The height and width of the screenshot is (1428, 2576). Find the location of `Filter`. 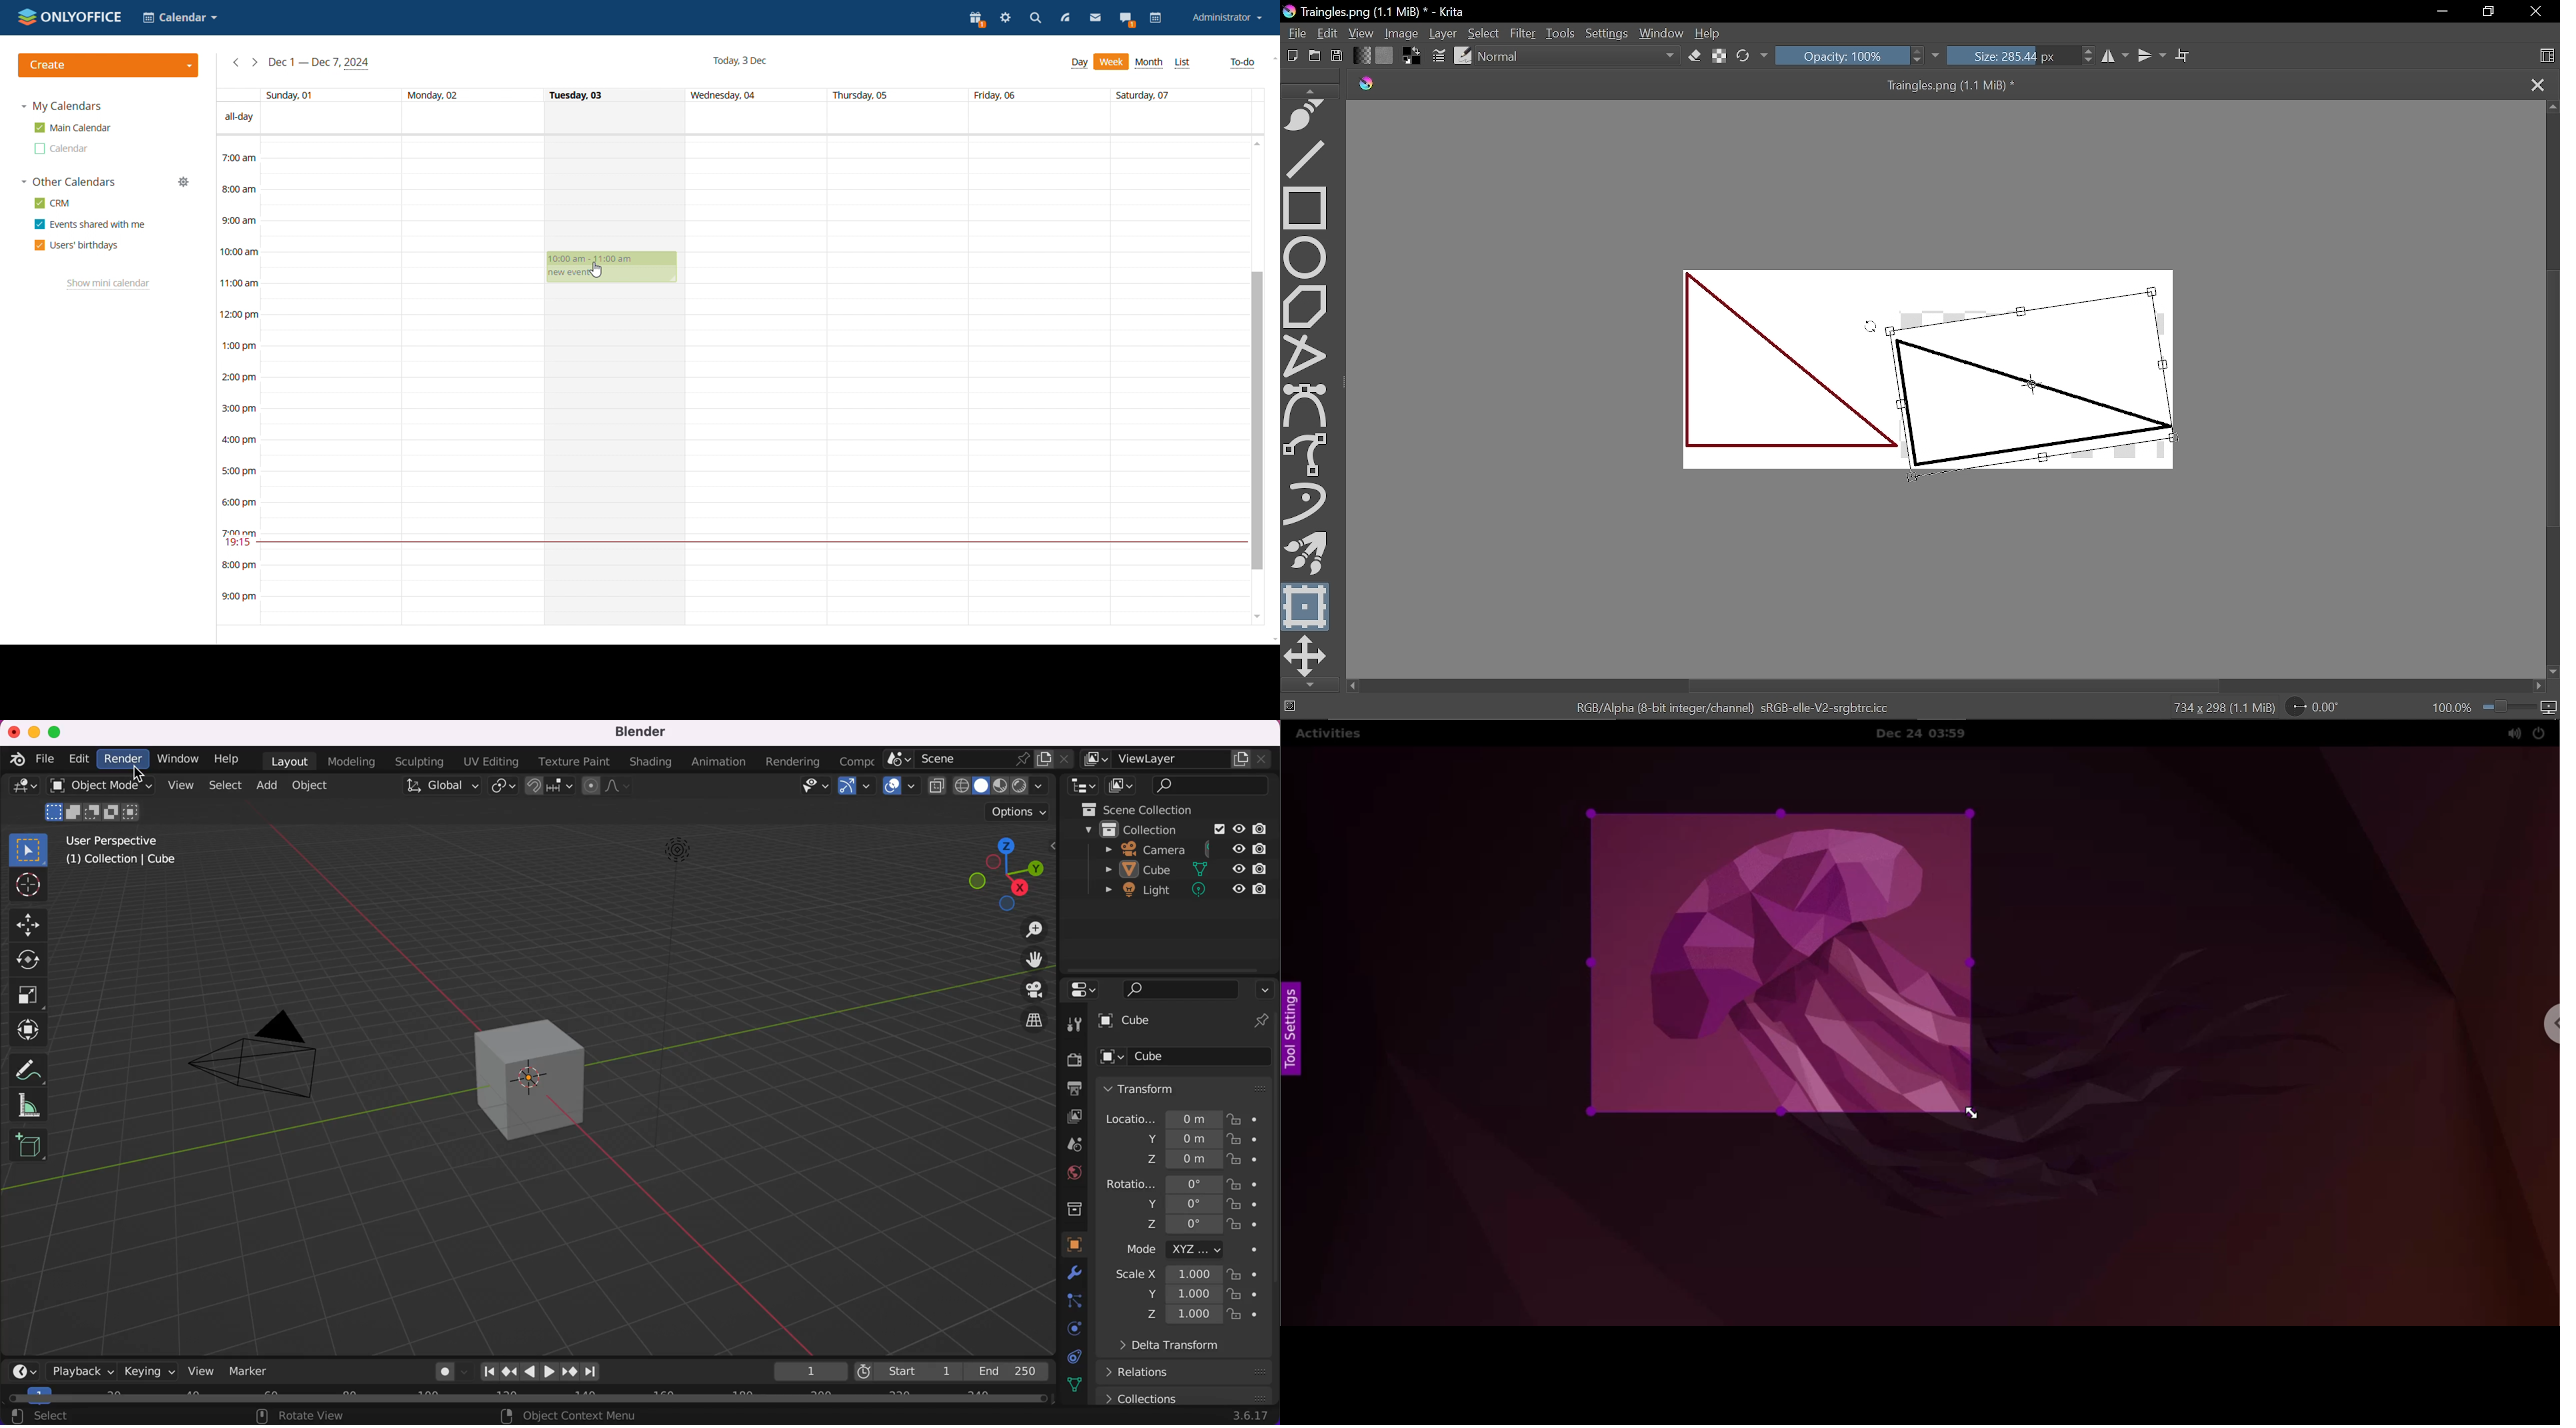

Filter is located at coordinates (1522, 33).